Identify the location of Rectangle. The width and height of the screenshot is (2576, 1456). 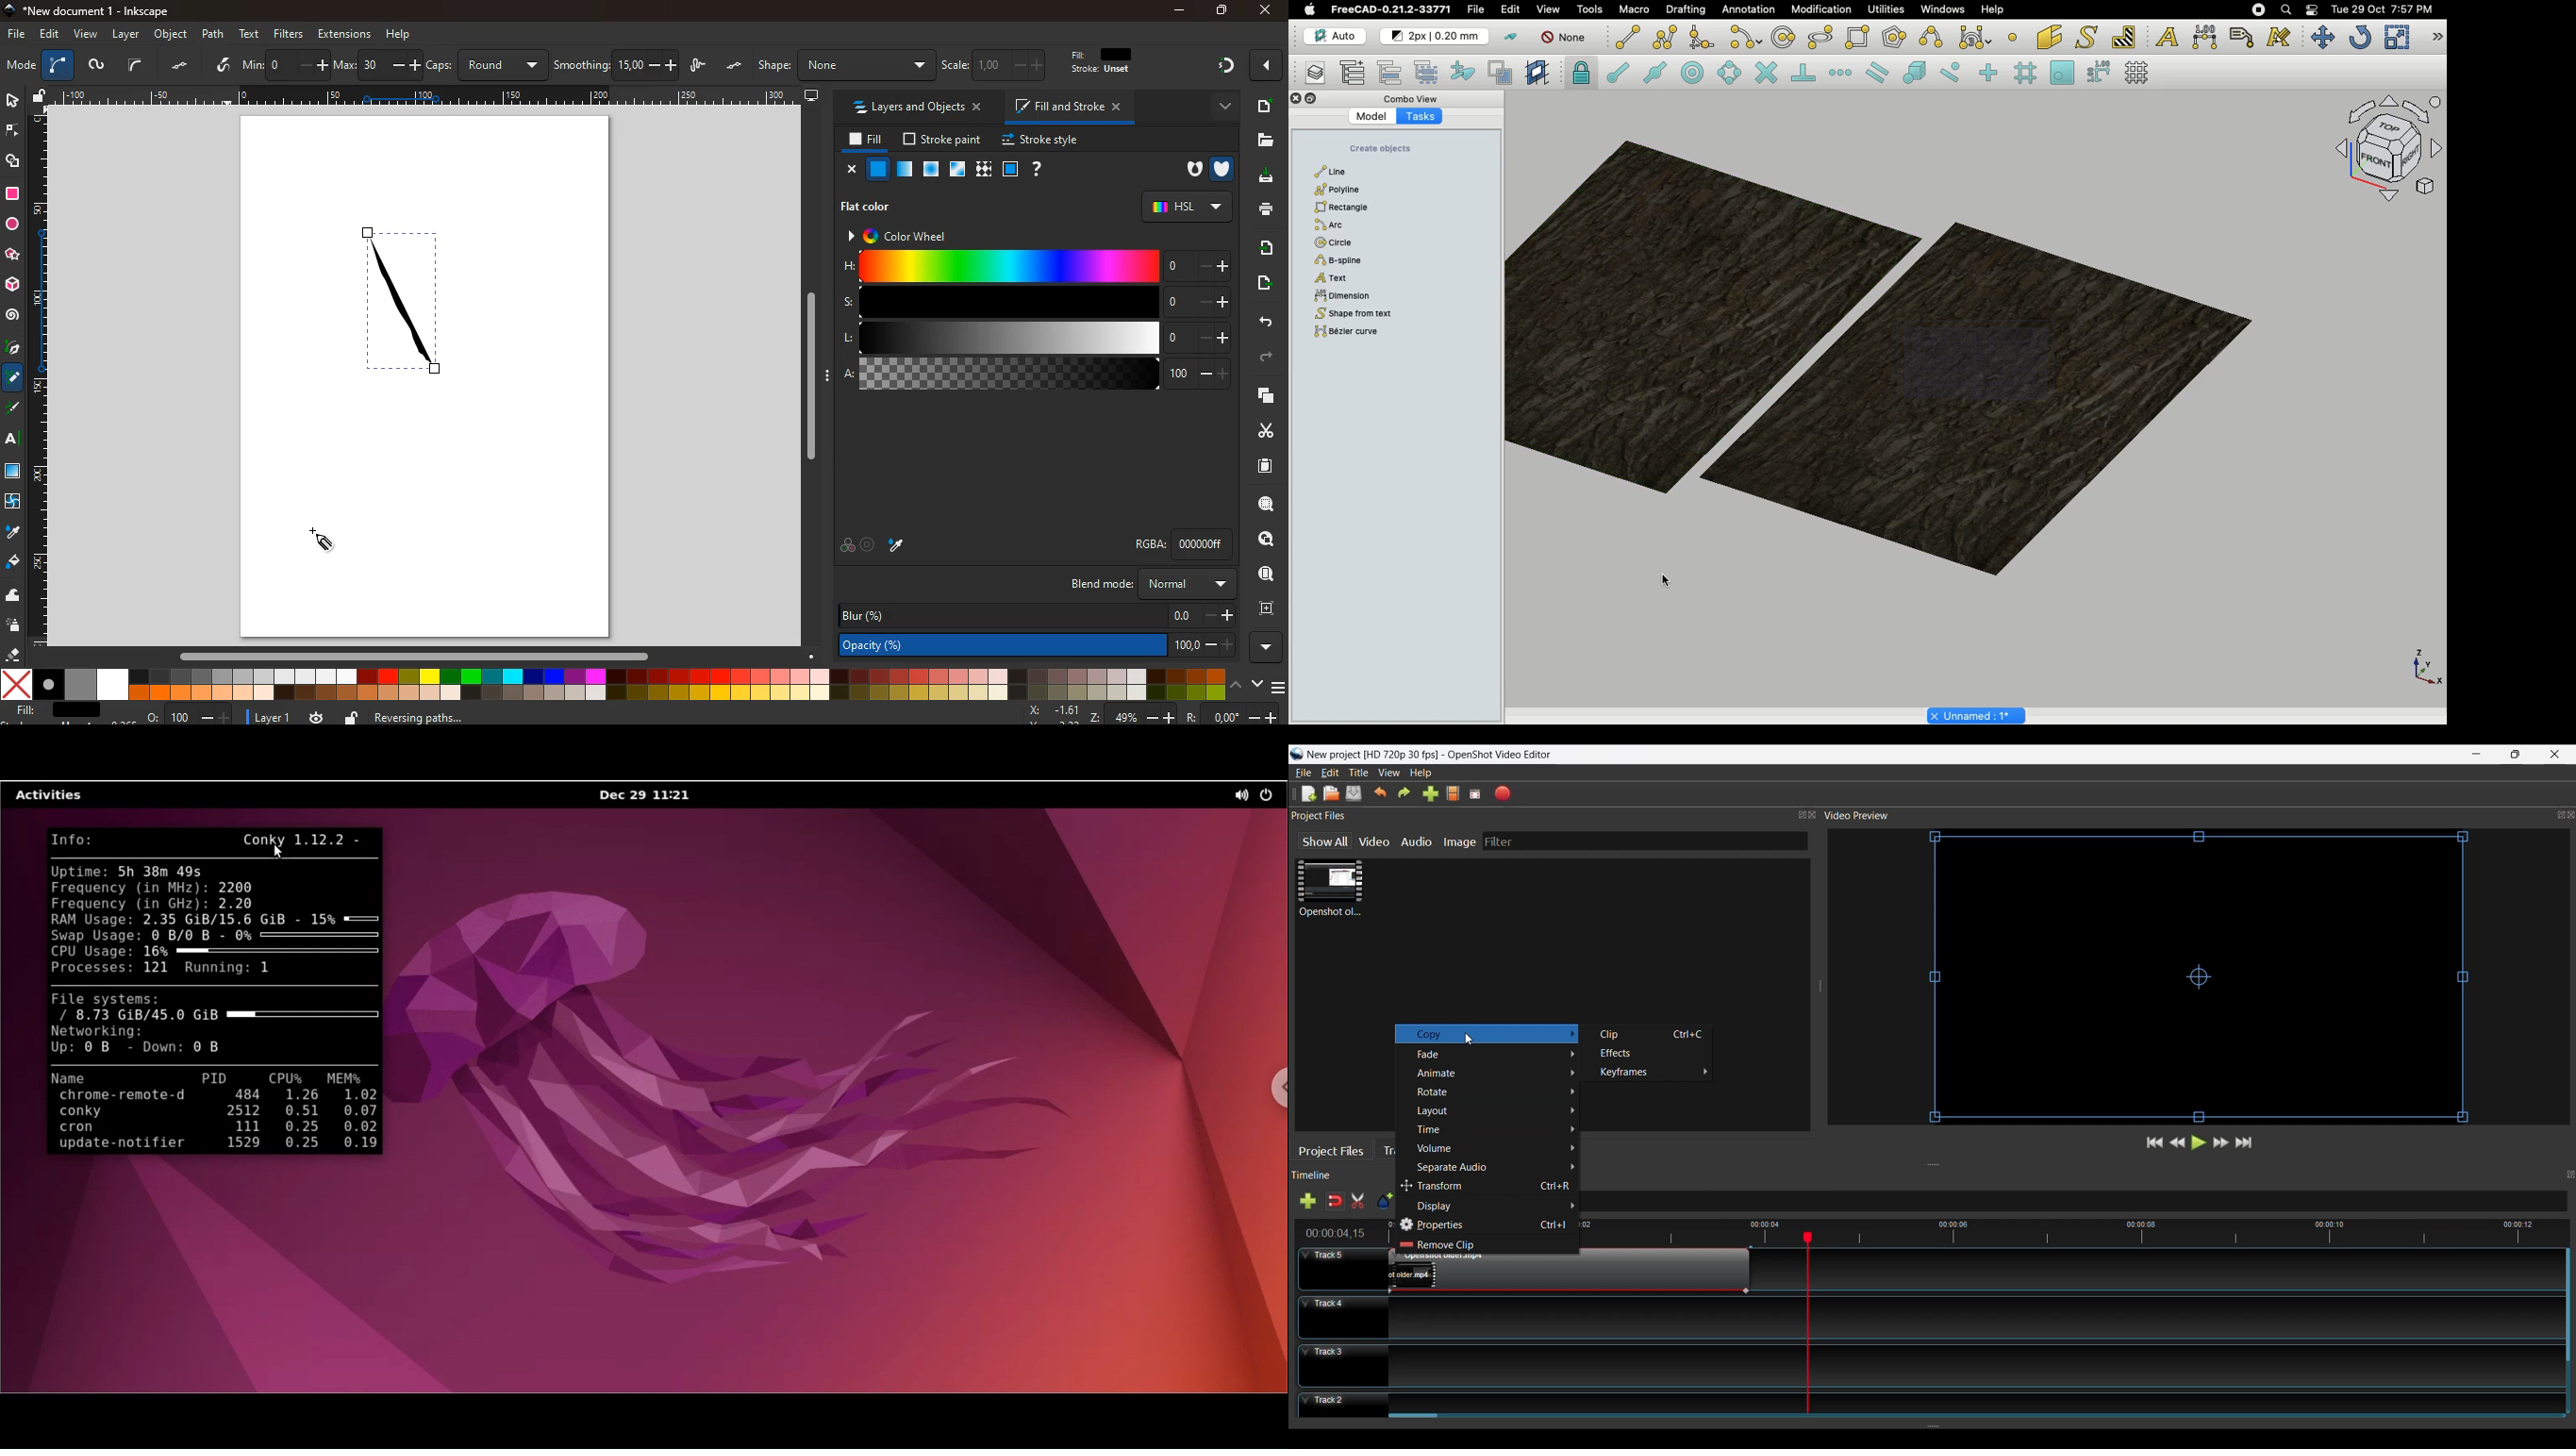
(1347, 208).